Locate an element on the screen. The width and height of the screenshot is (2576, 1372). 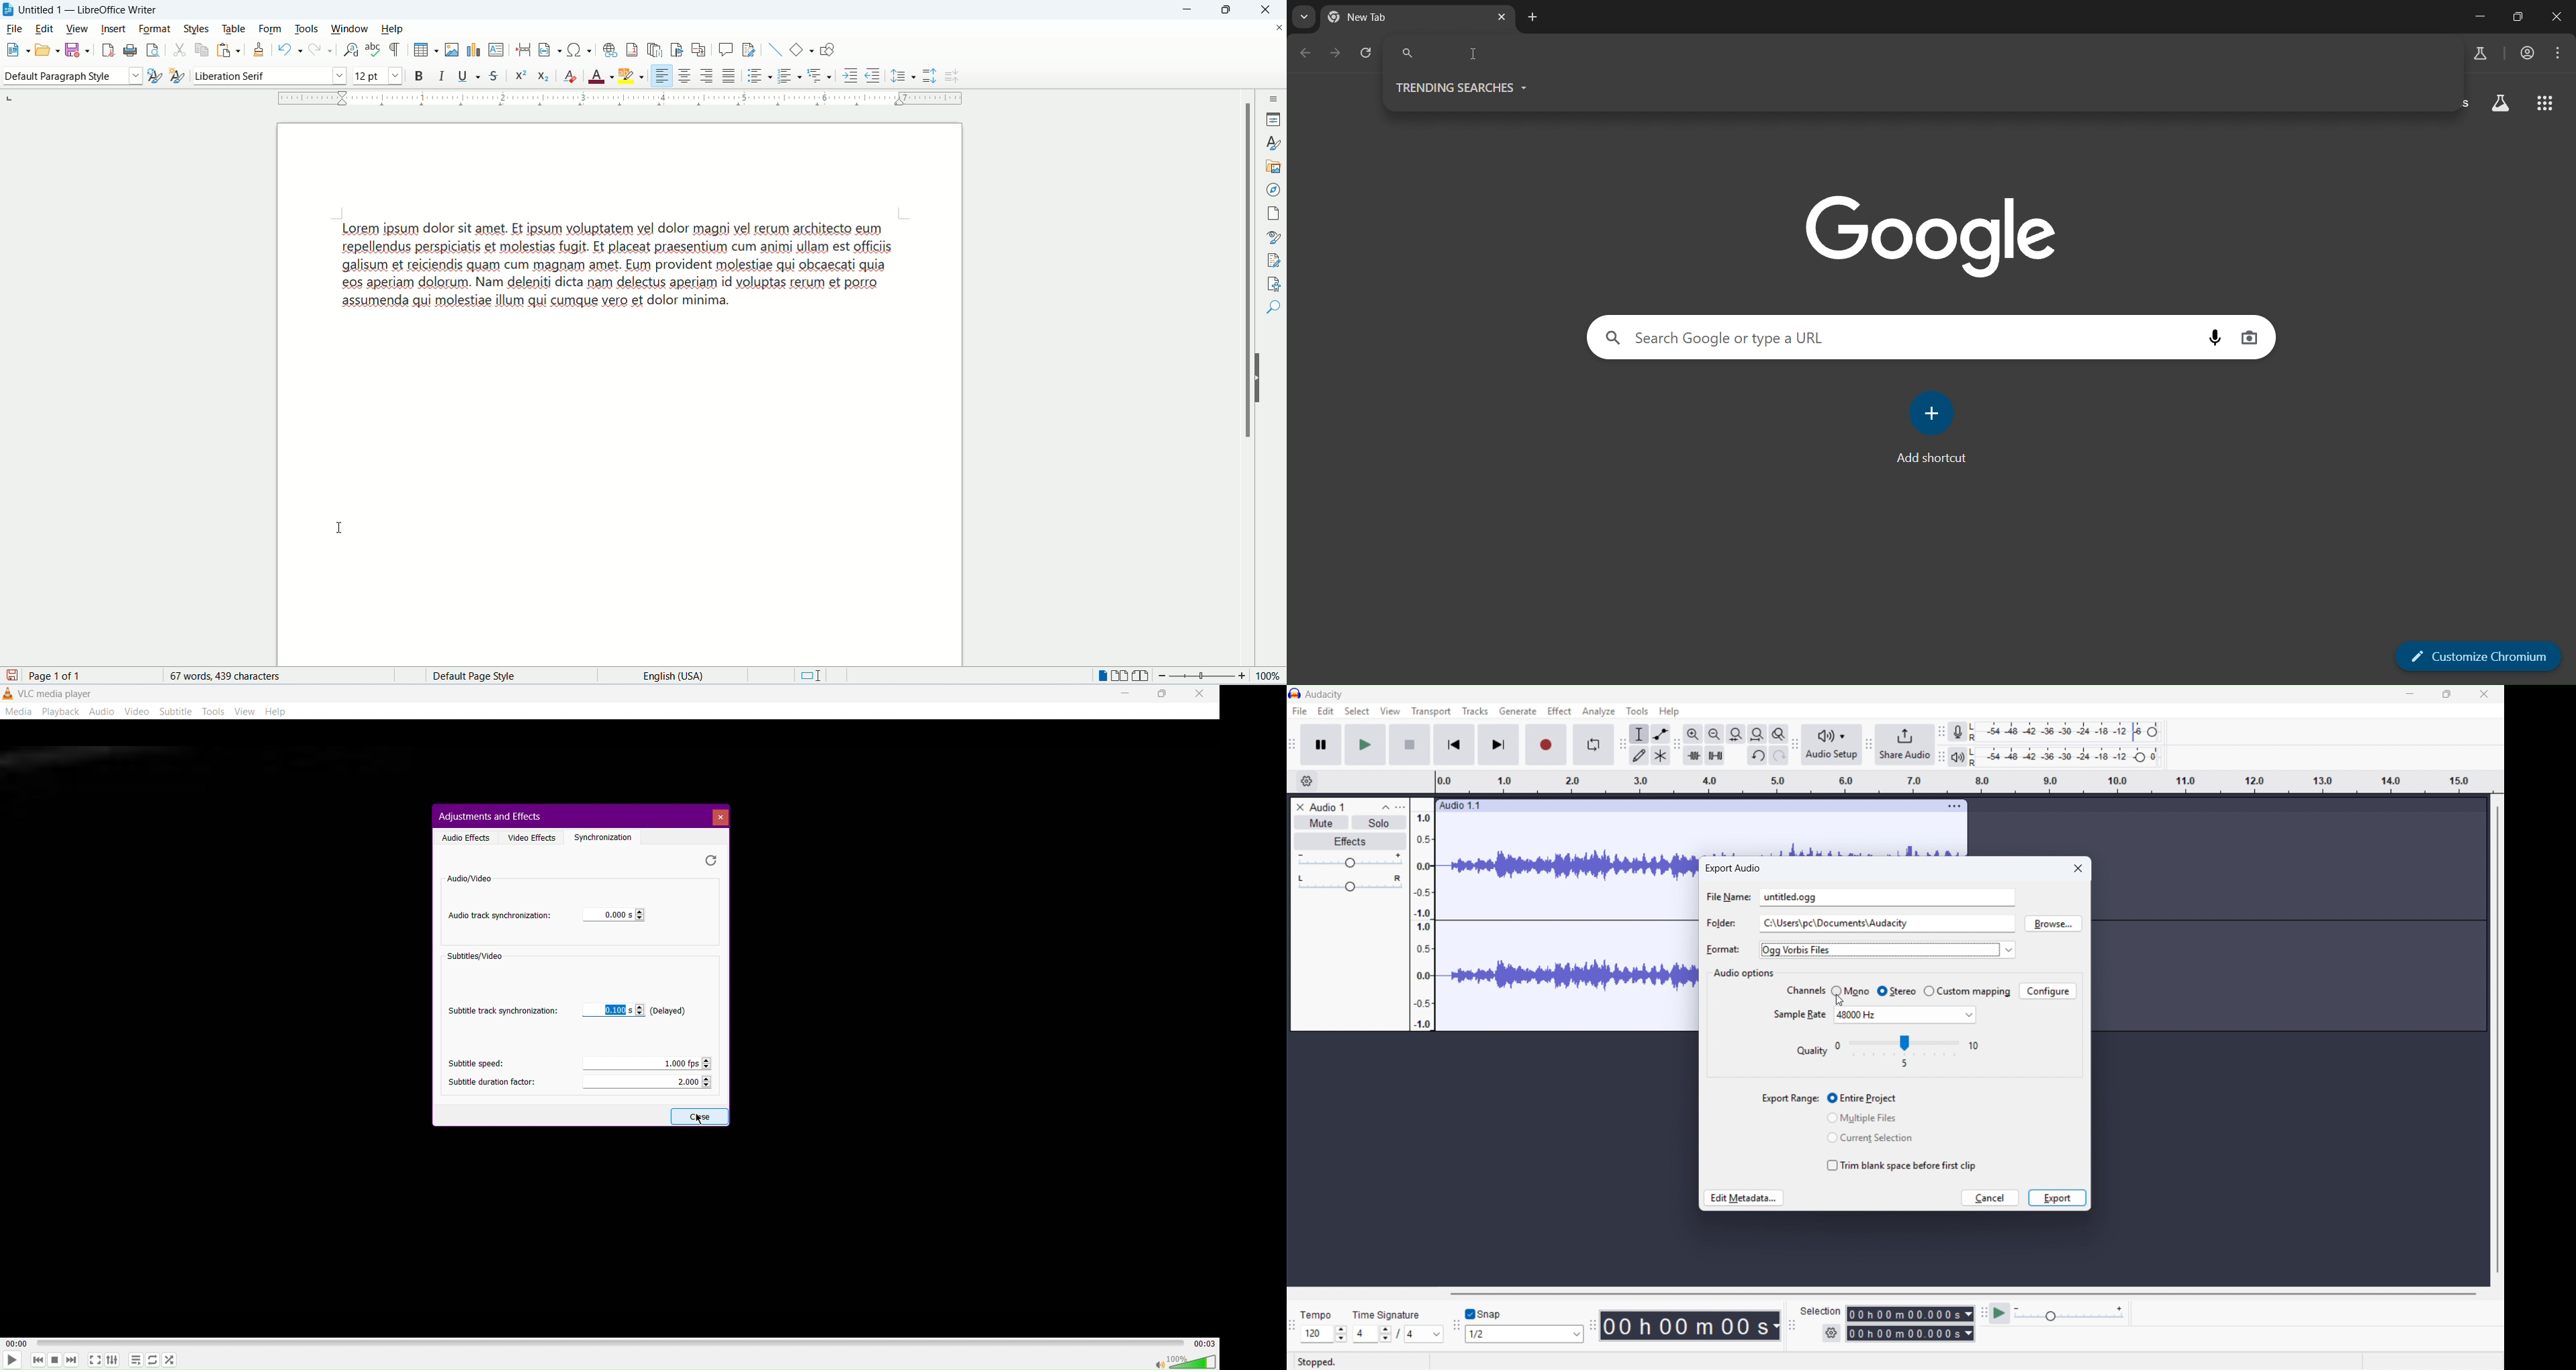
set line spacing is located at coordinates (903, 75).